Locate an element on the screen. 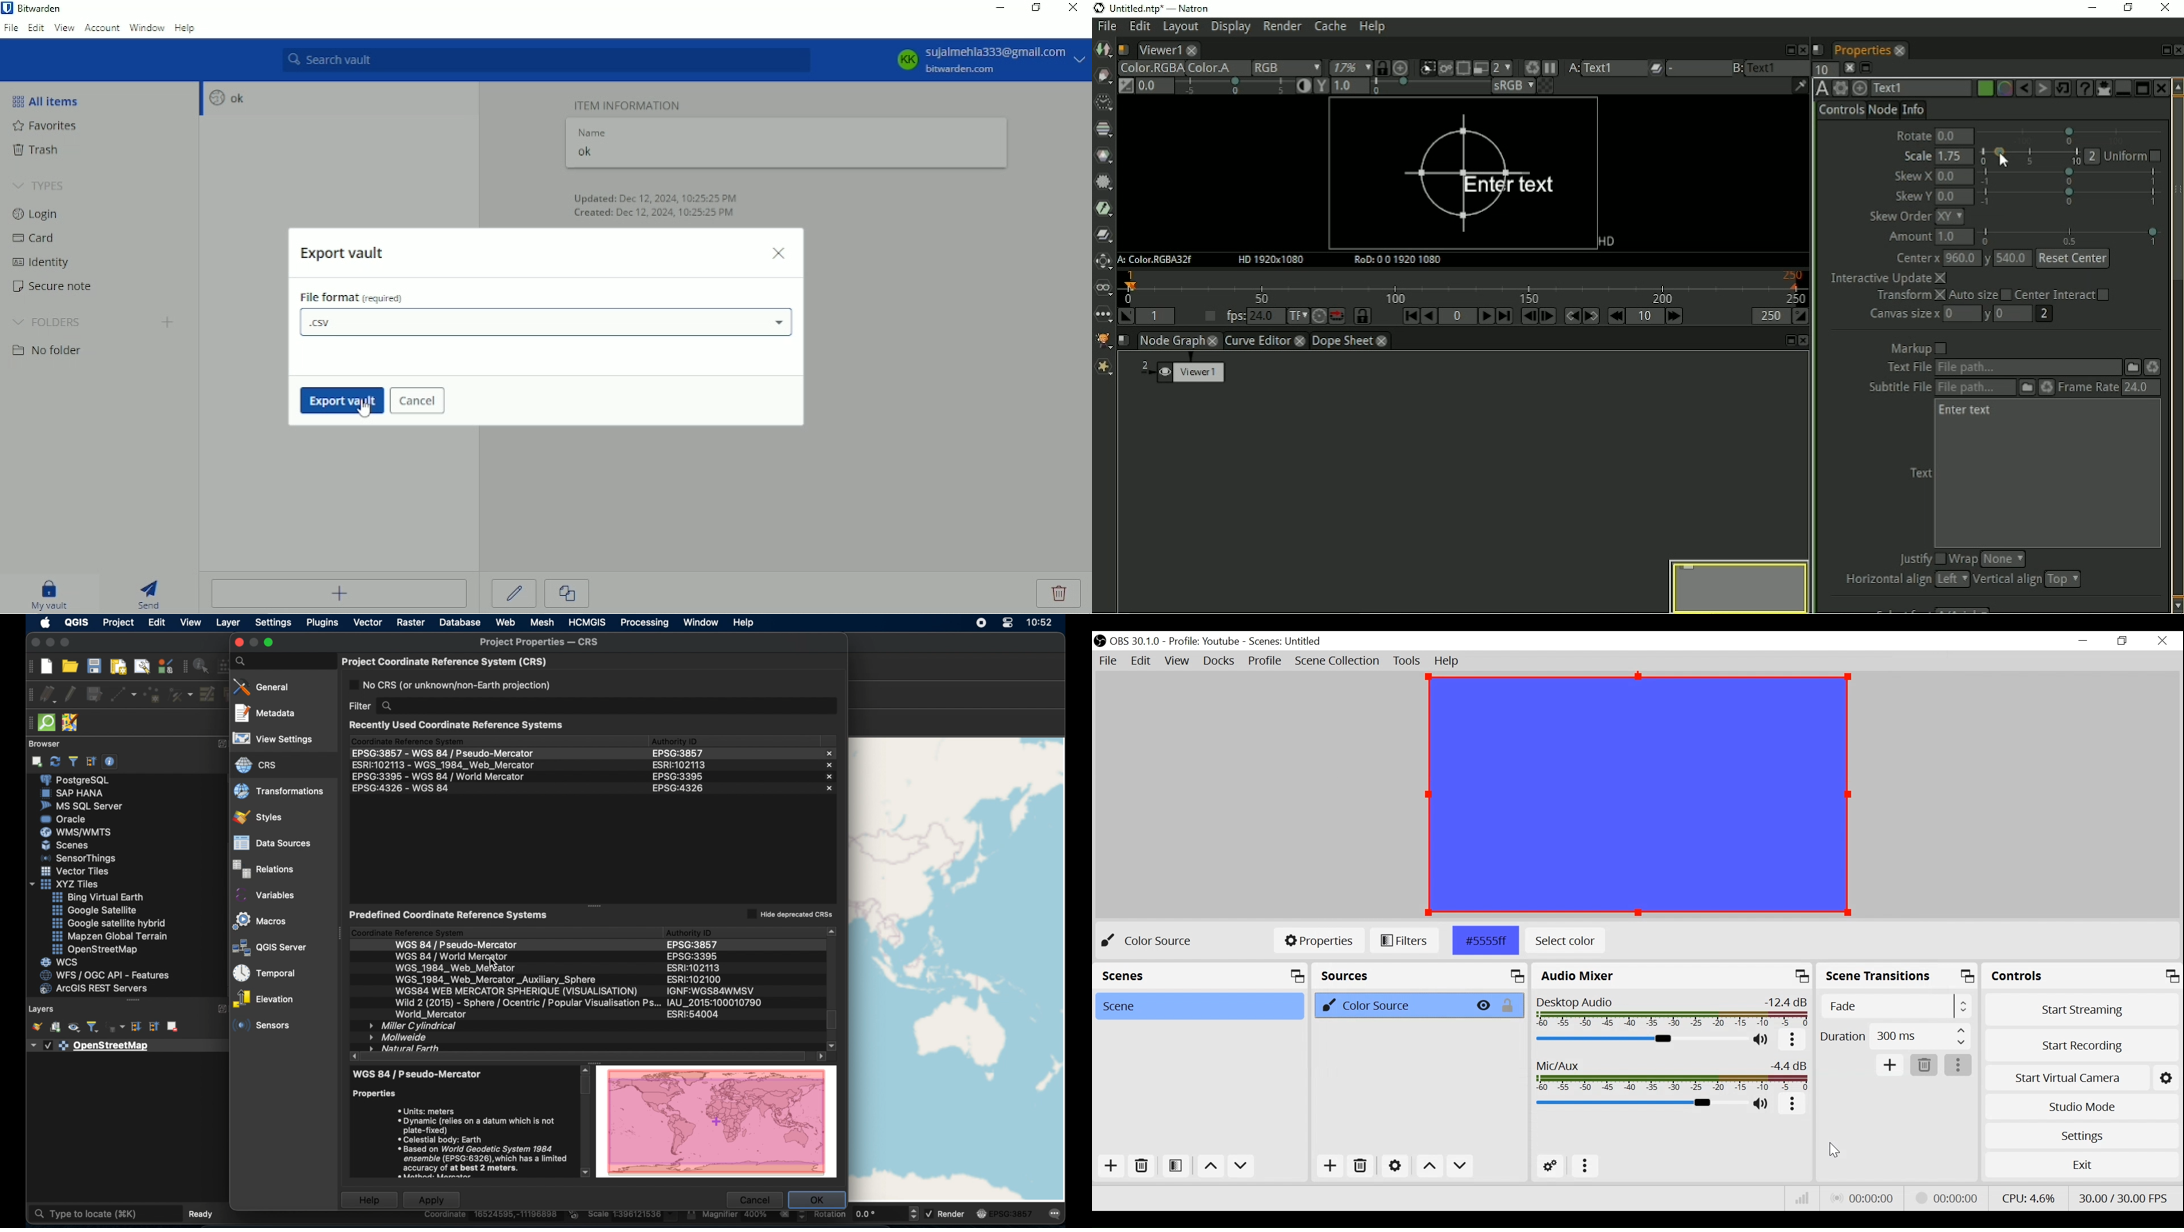  wgs 84/ pseudo-mercator is located at coordinates (459, 945).